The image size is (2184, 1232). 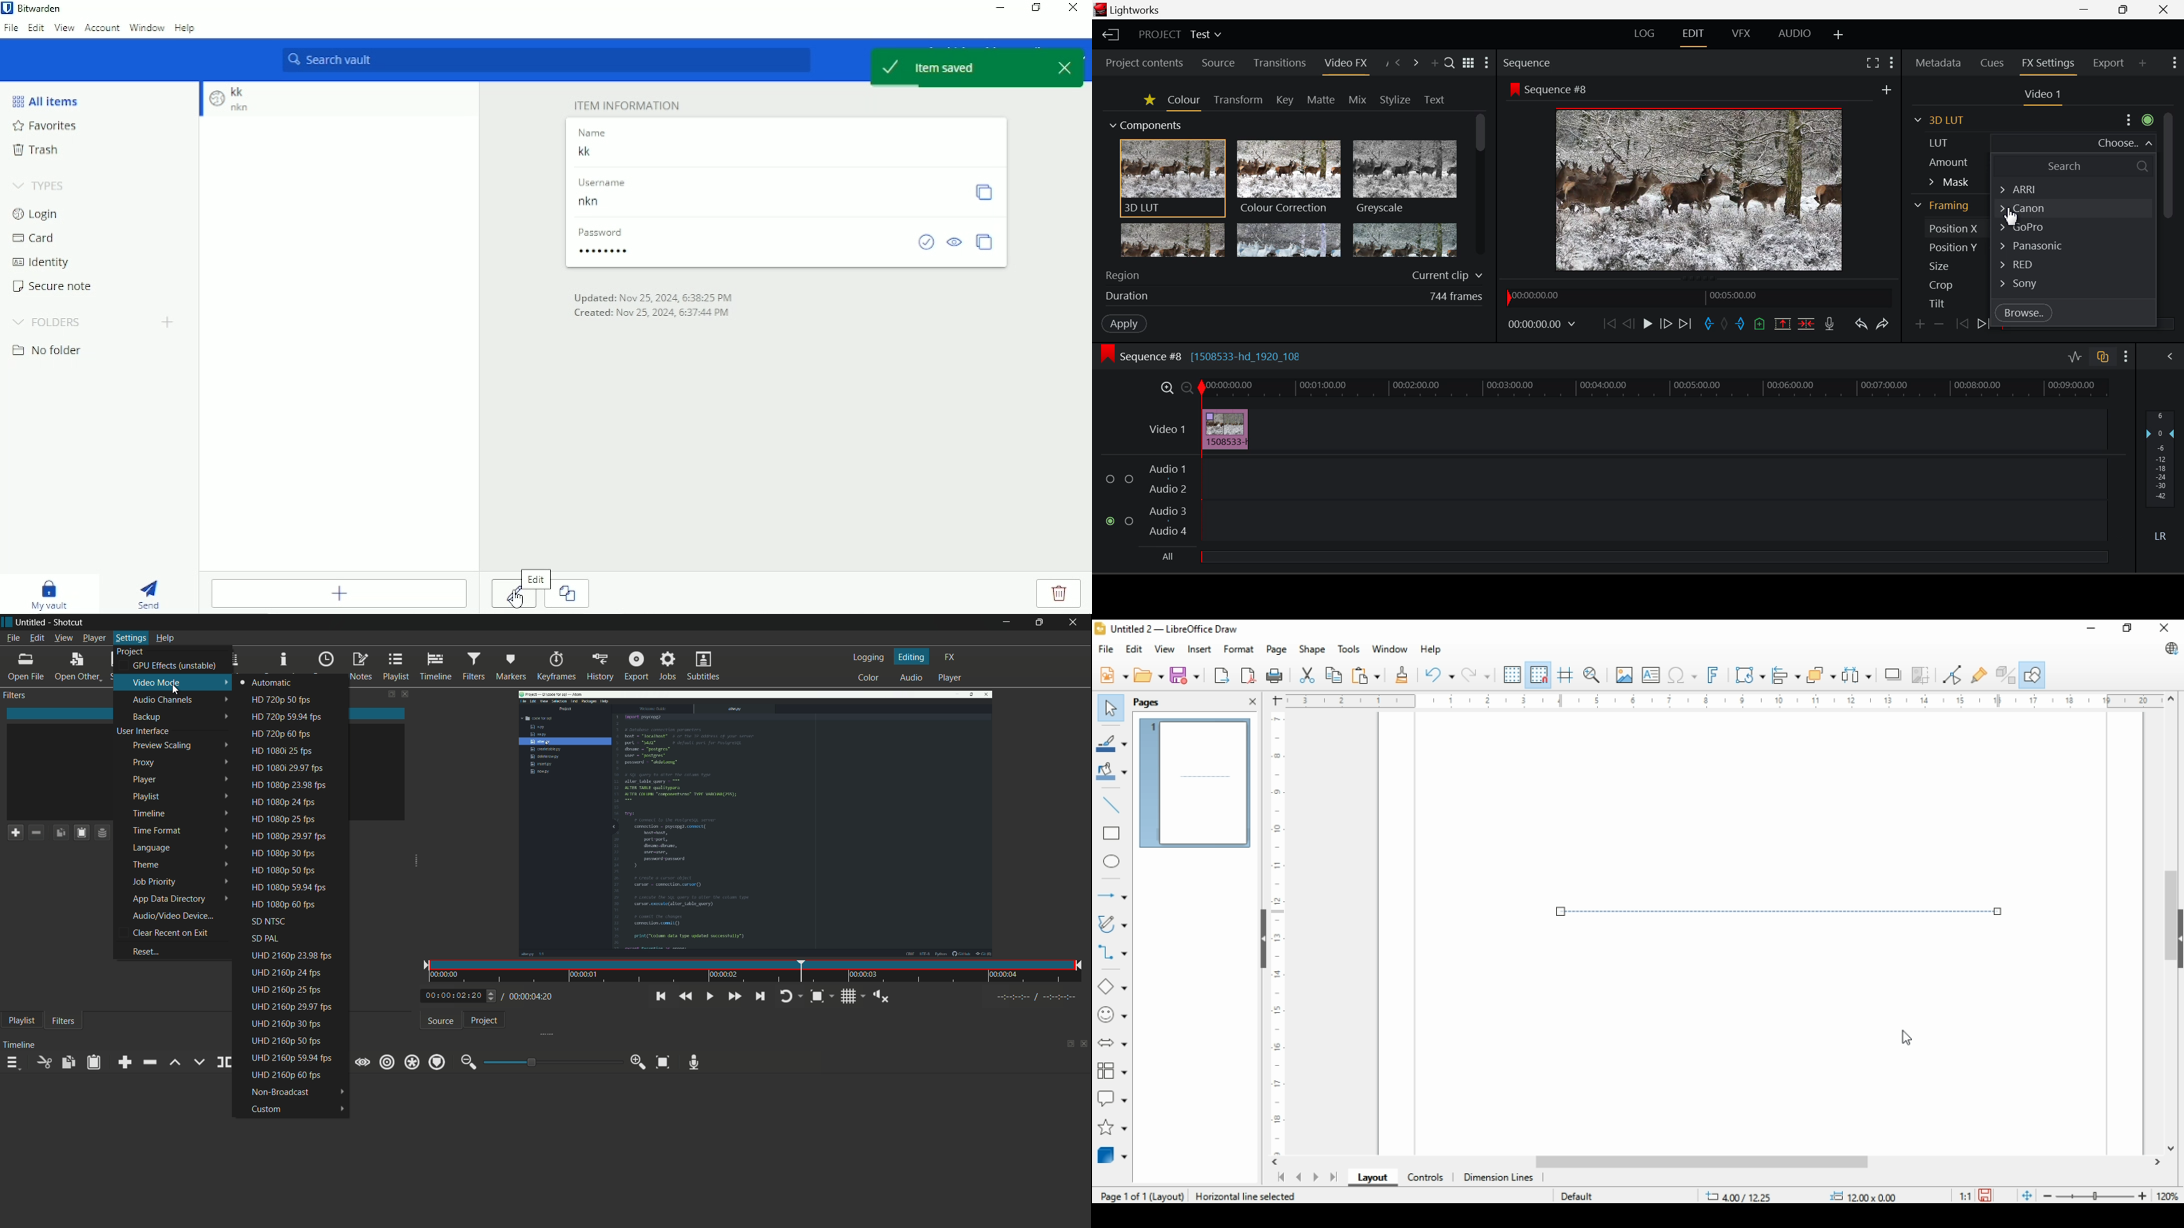 What do you see at coordinates (1184, 103) in the screenshot?
I see `Colour Tab Open` at bounding box center [1184, 103].